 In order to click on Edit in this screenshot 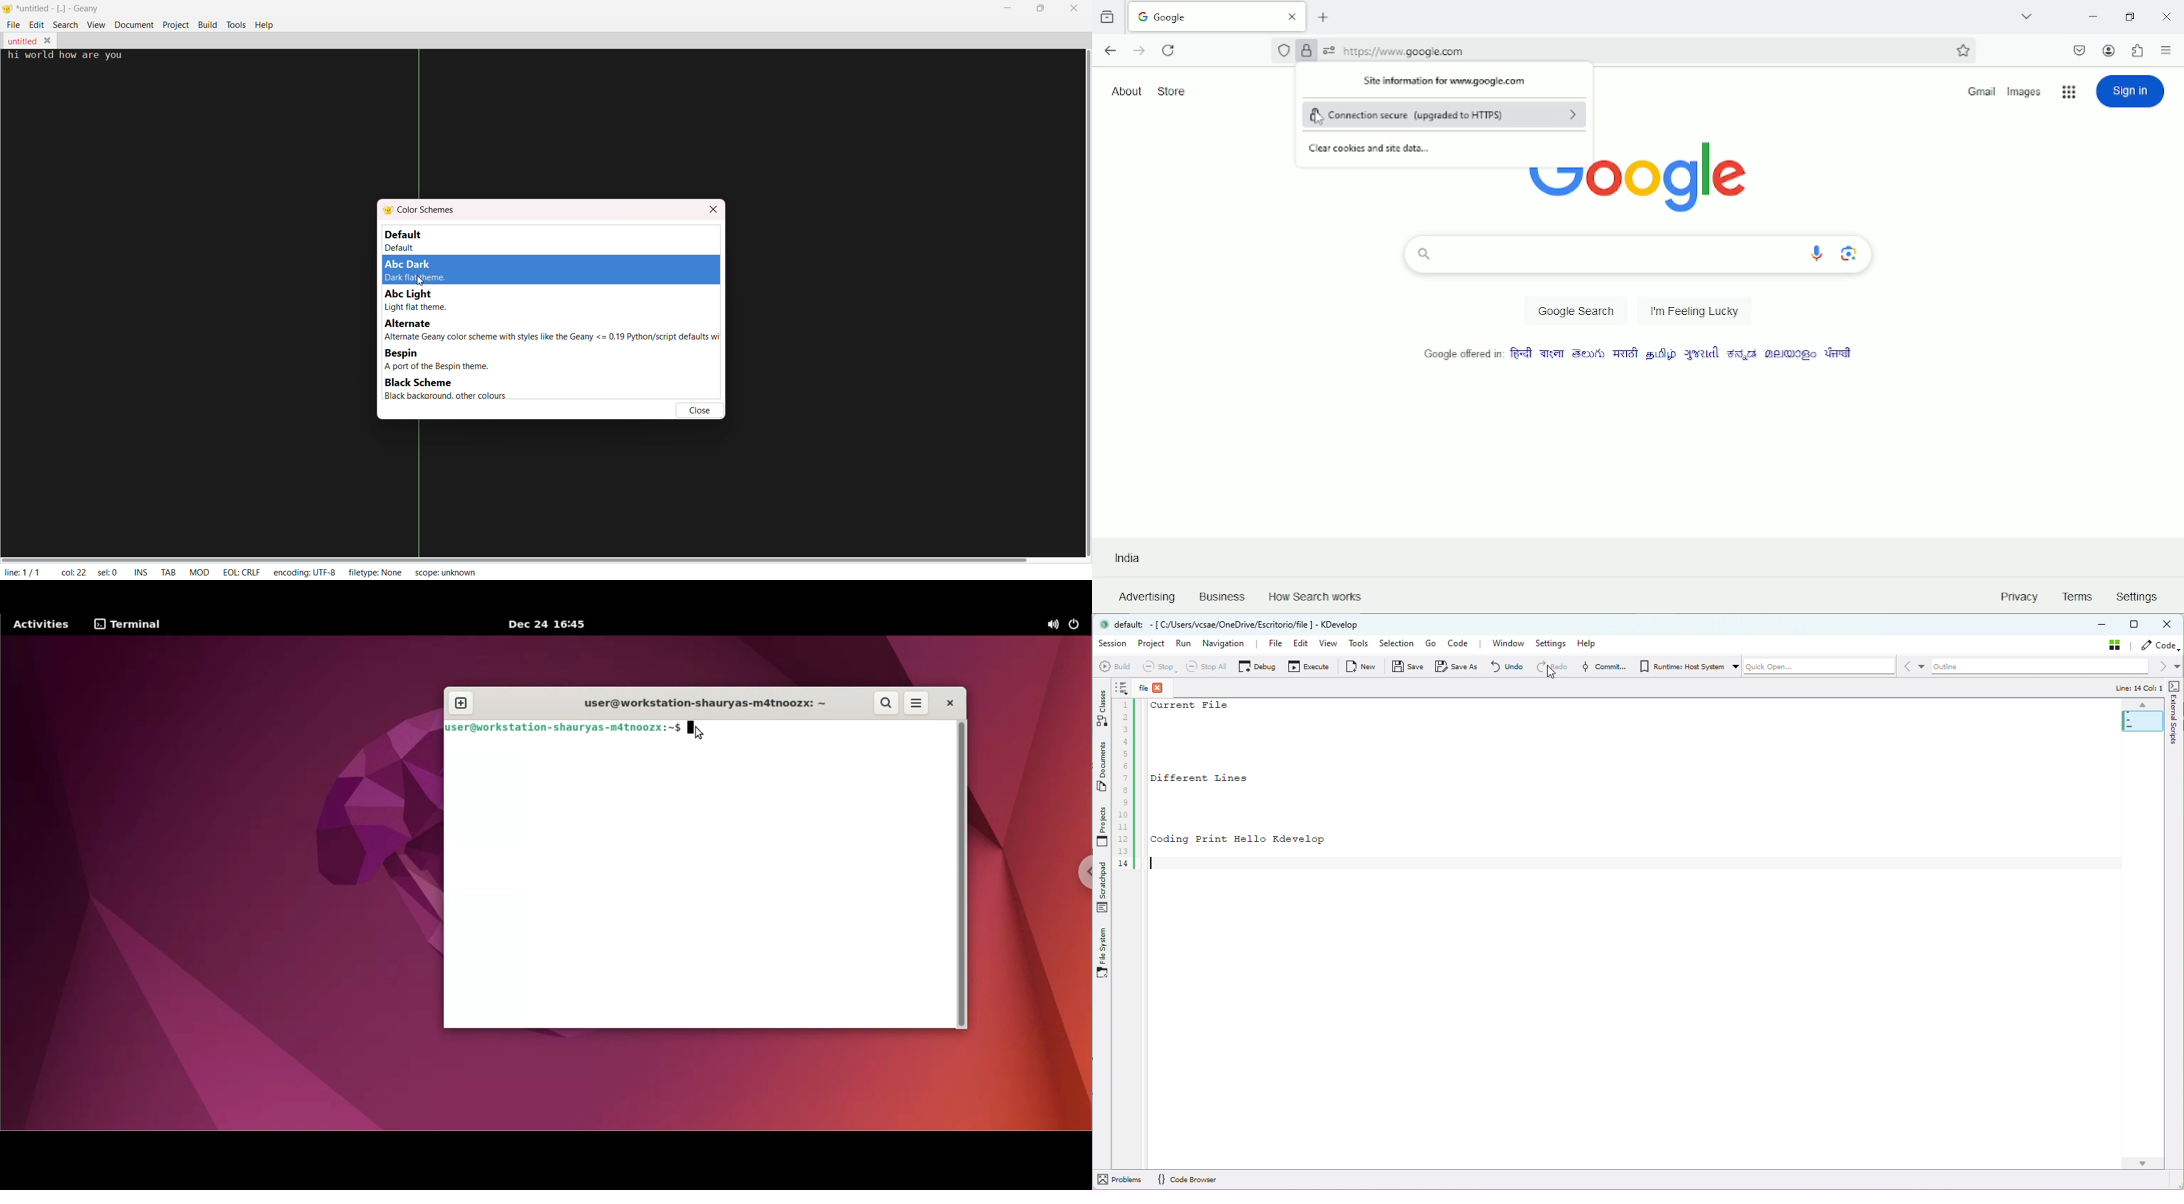, I will do `click(1303, 643)`.